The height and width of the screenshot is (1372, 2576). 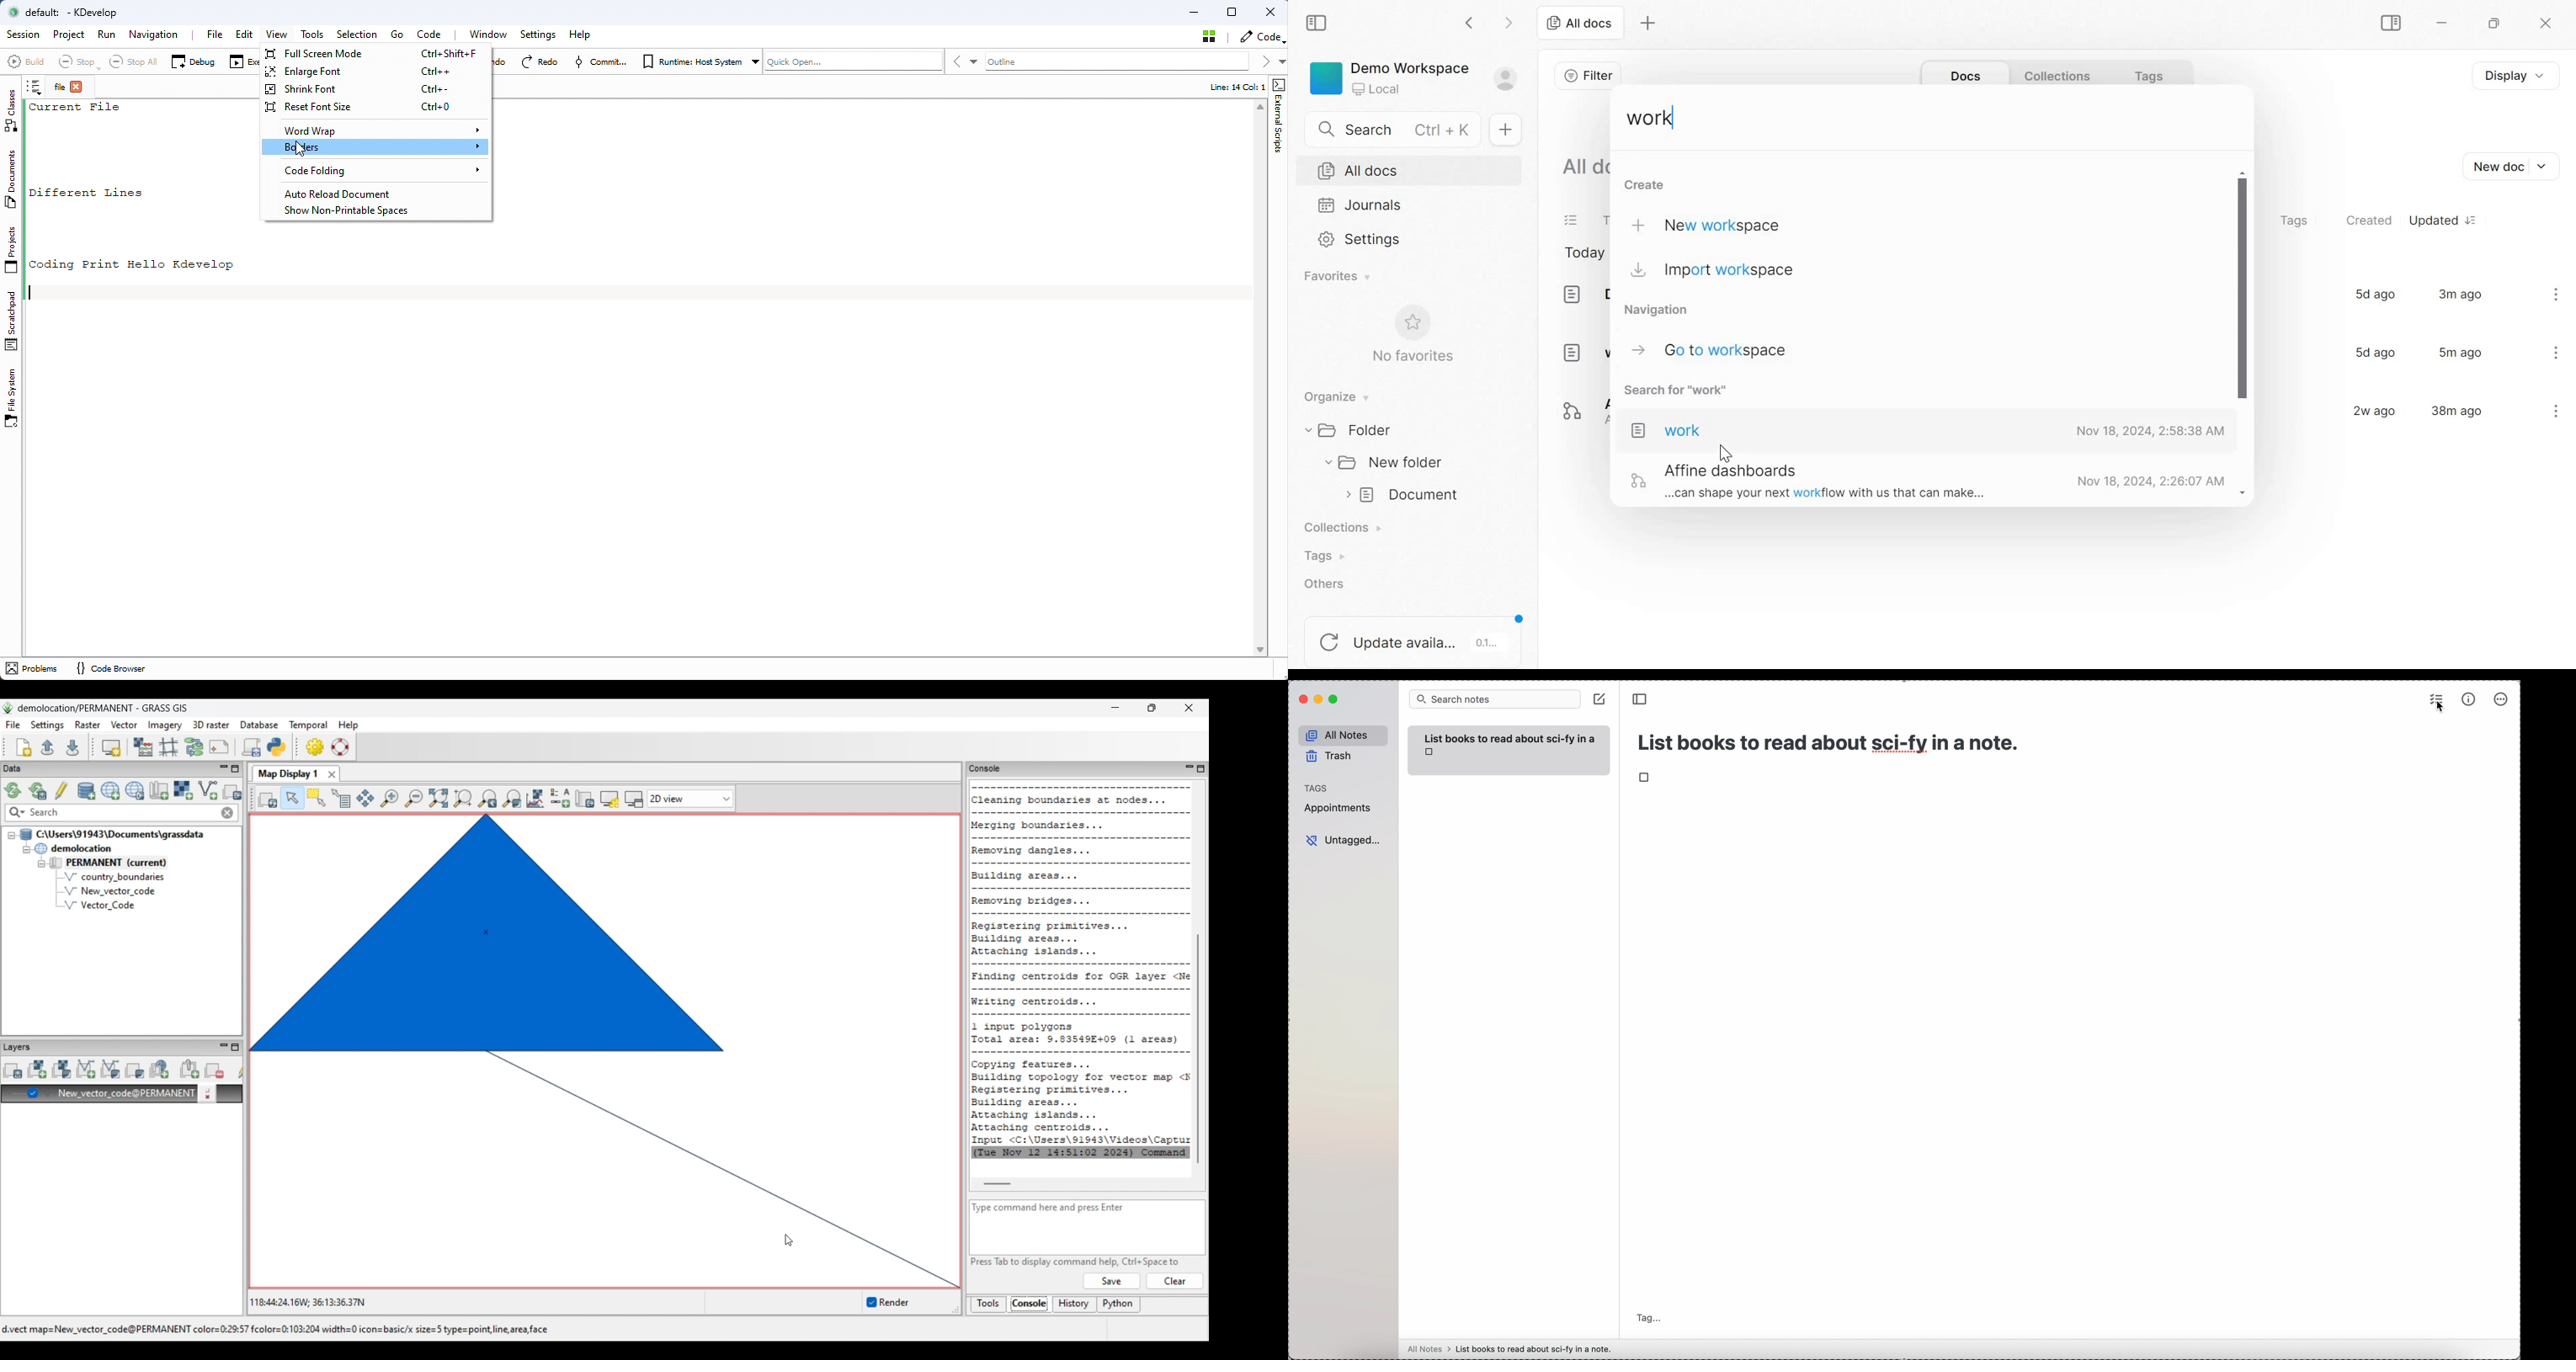 I want to click on metrics, so click(x=2467, y=699).